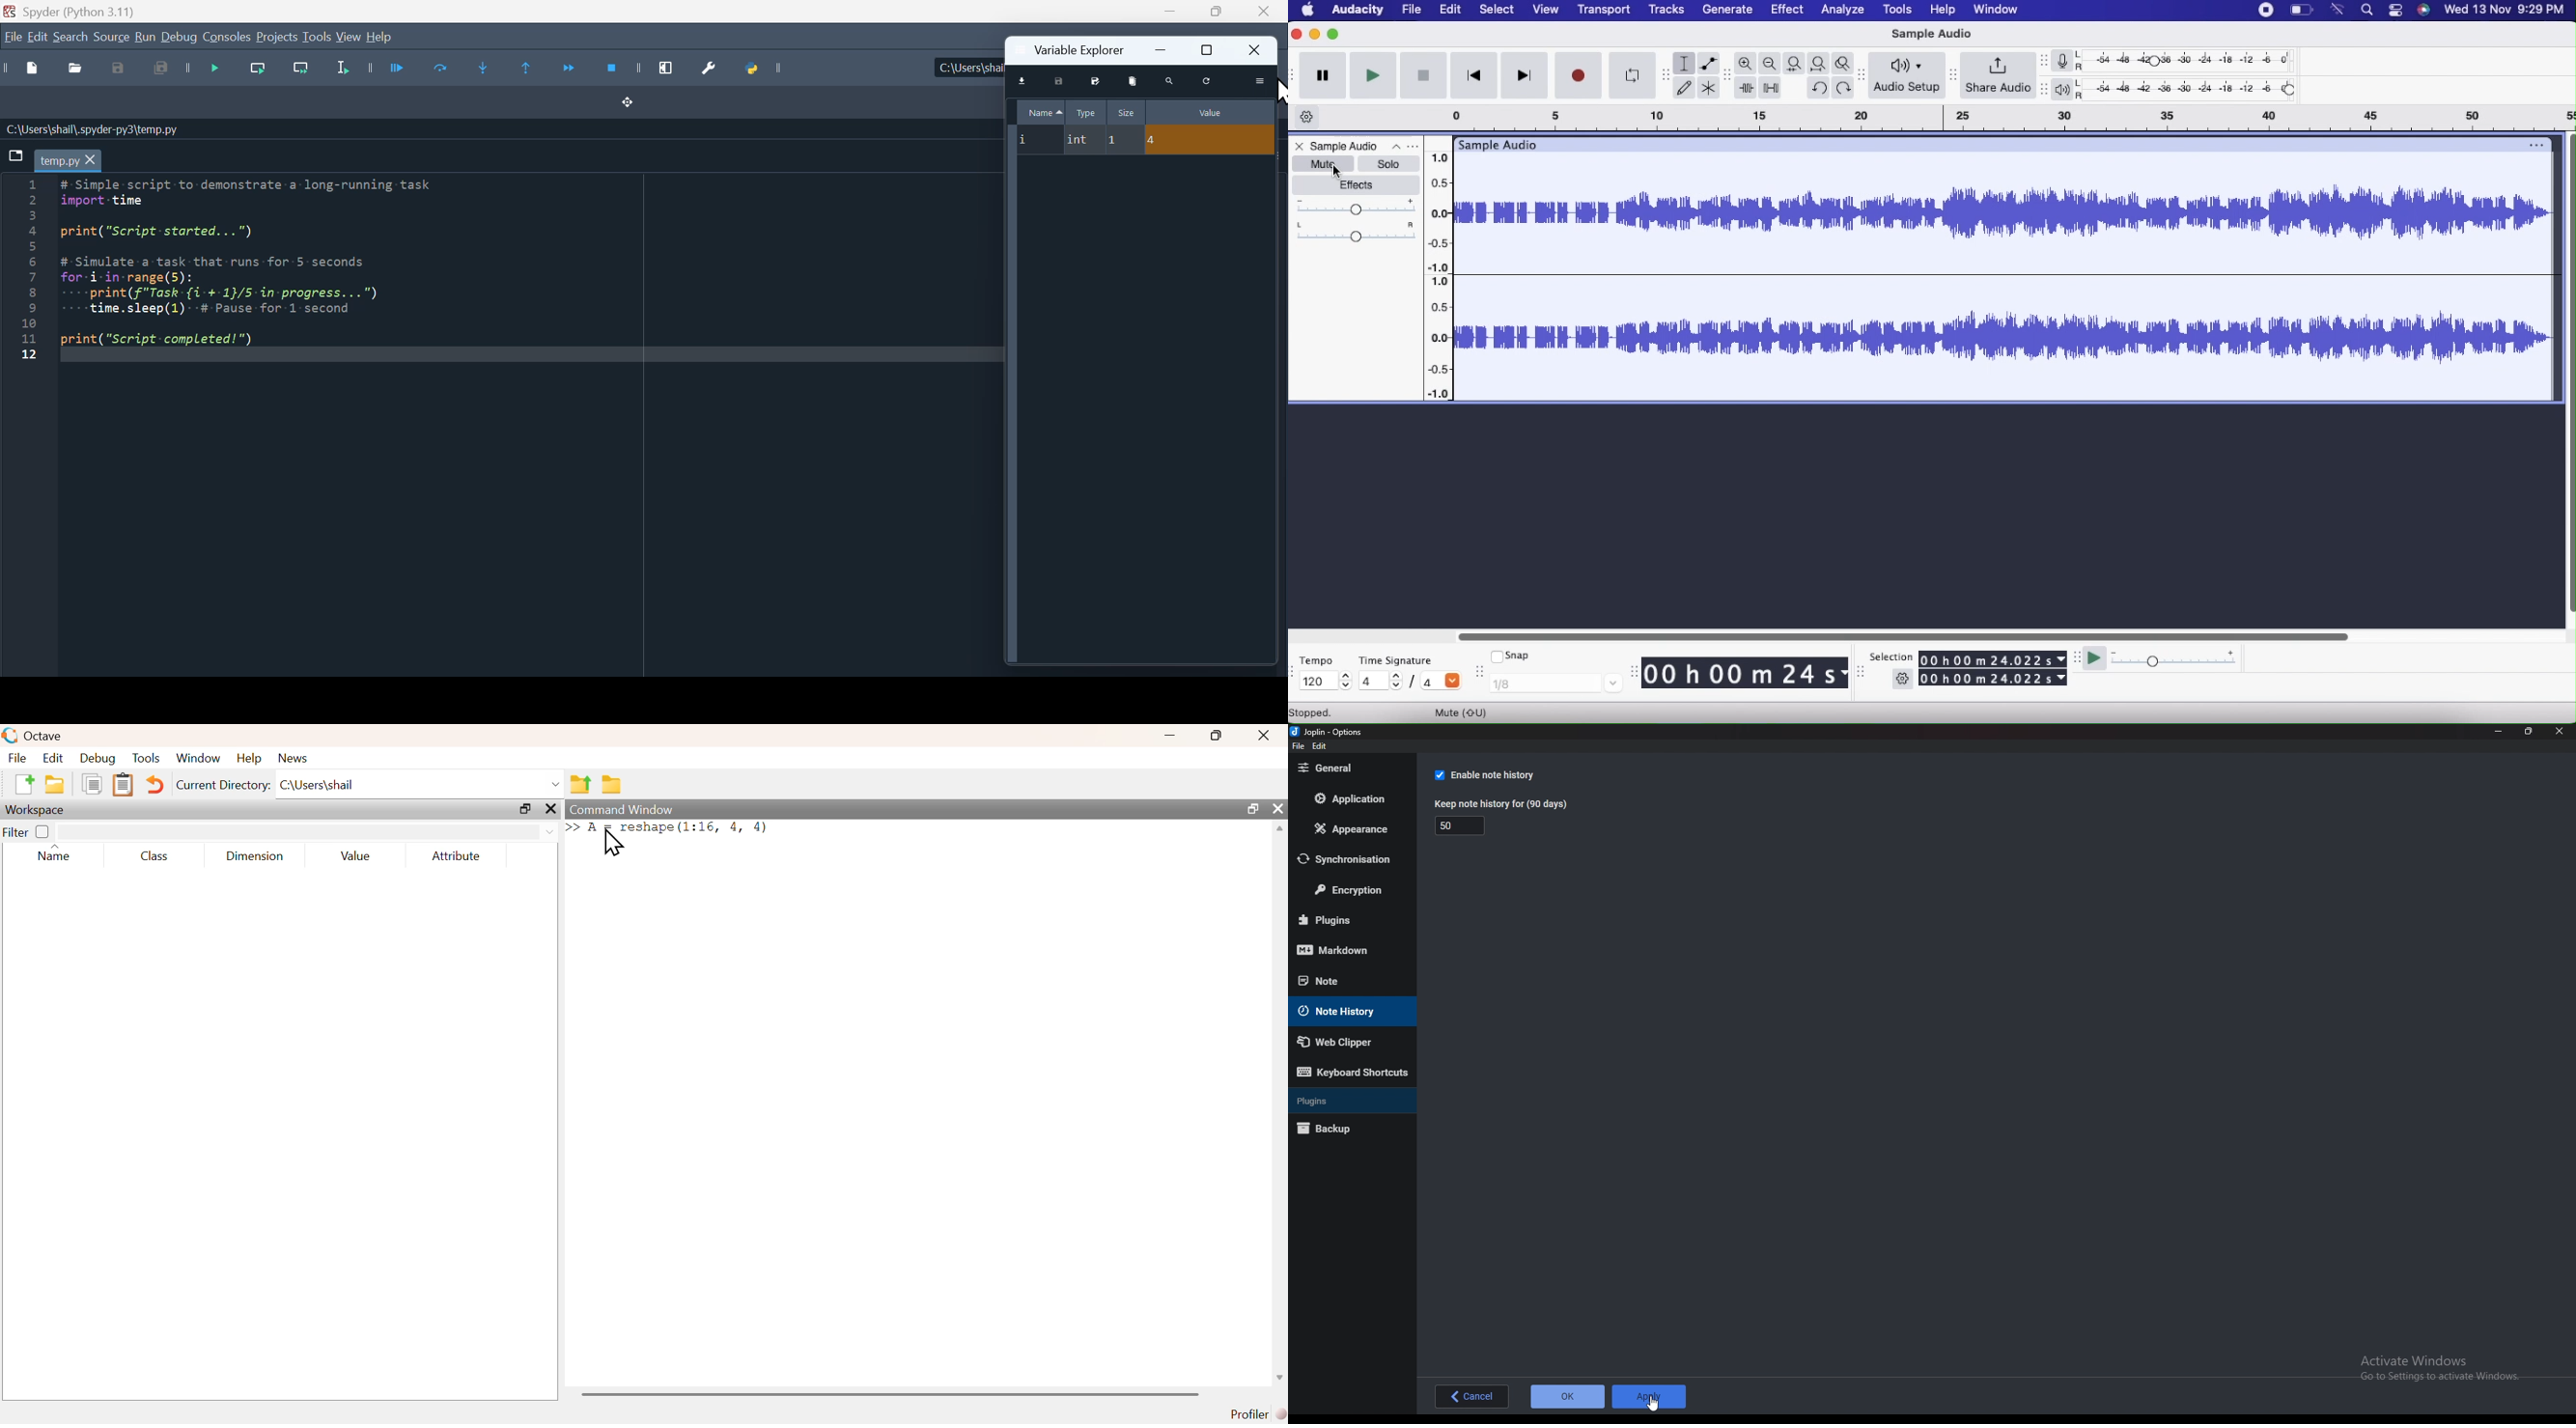  What do you see at coordinates (277, 38) in the screenshot?
I see `Projects` at bounding box center [277, 38].